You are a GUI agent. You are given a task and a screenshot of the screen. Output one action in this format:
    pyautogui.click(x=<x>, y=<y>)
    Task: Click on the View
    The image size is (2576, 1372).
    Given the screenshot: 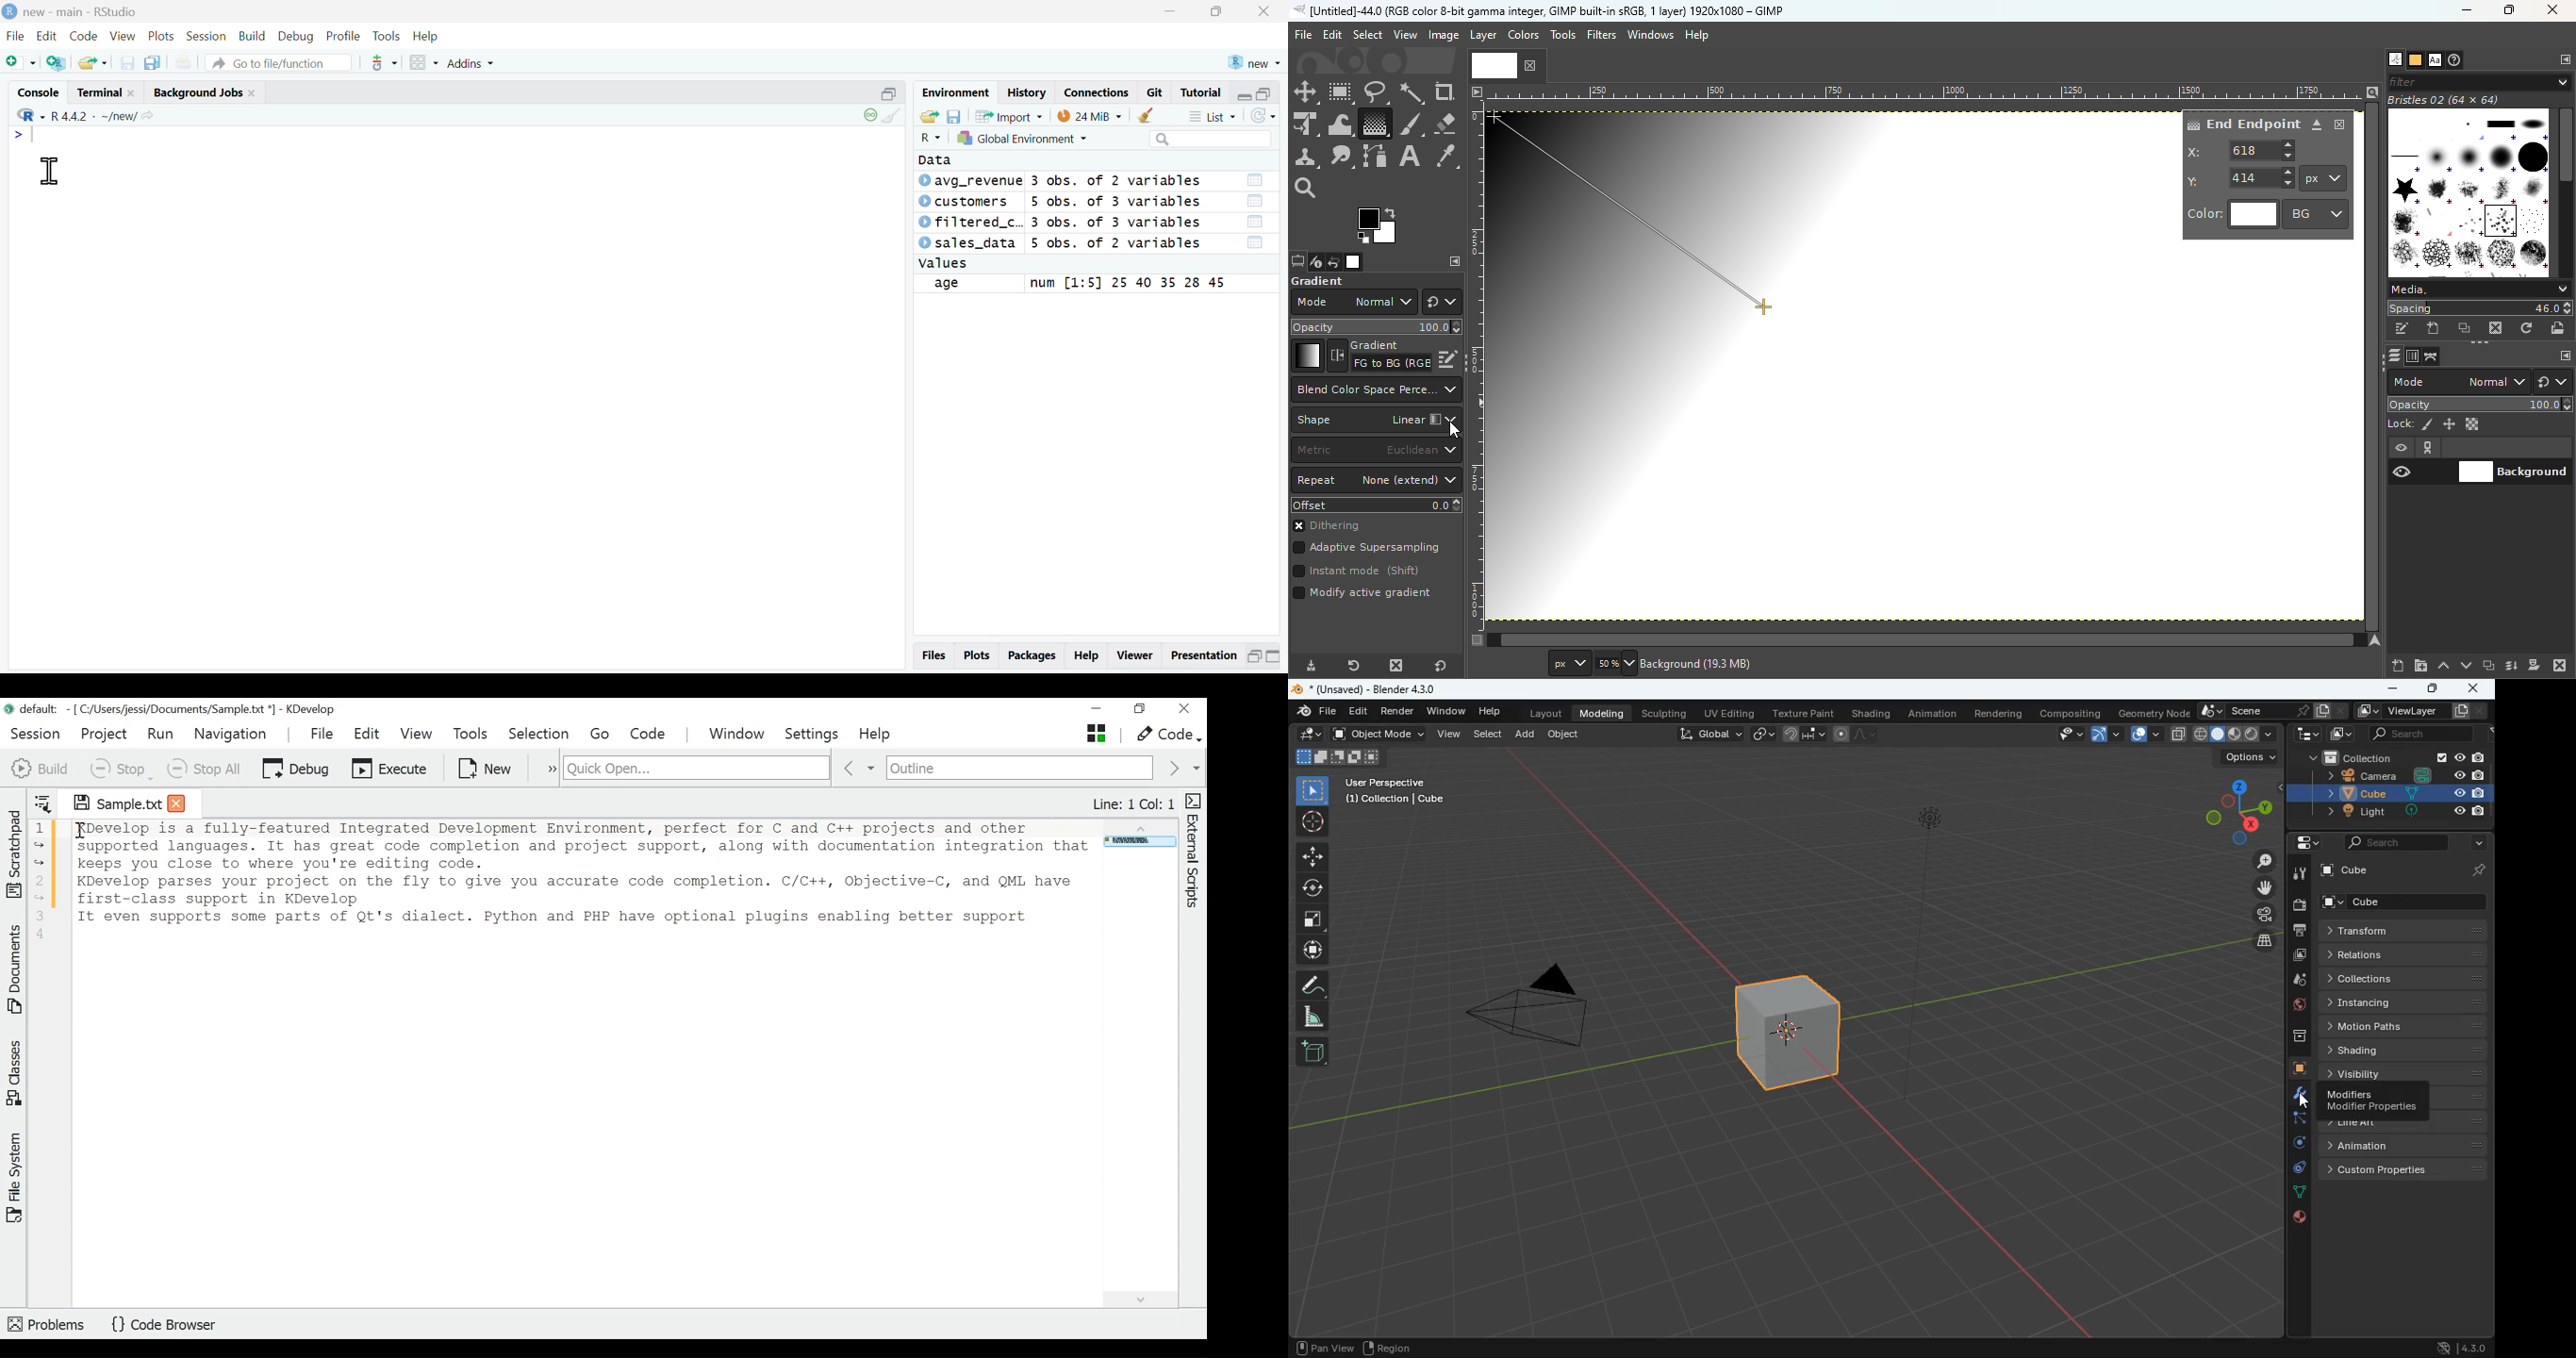 What is the action you would take?
    pyautogui.click(x=123, y=37)
    